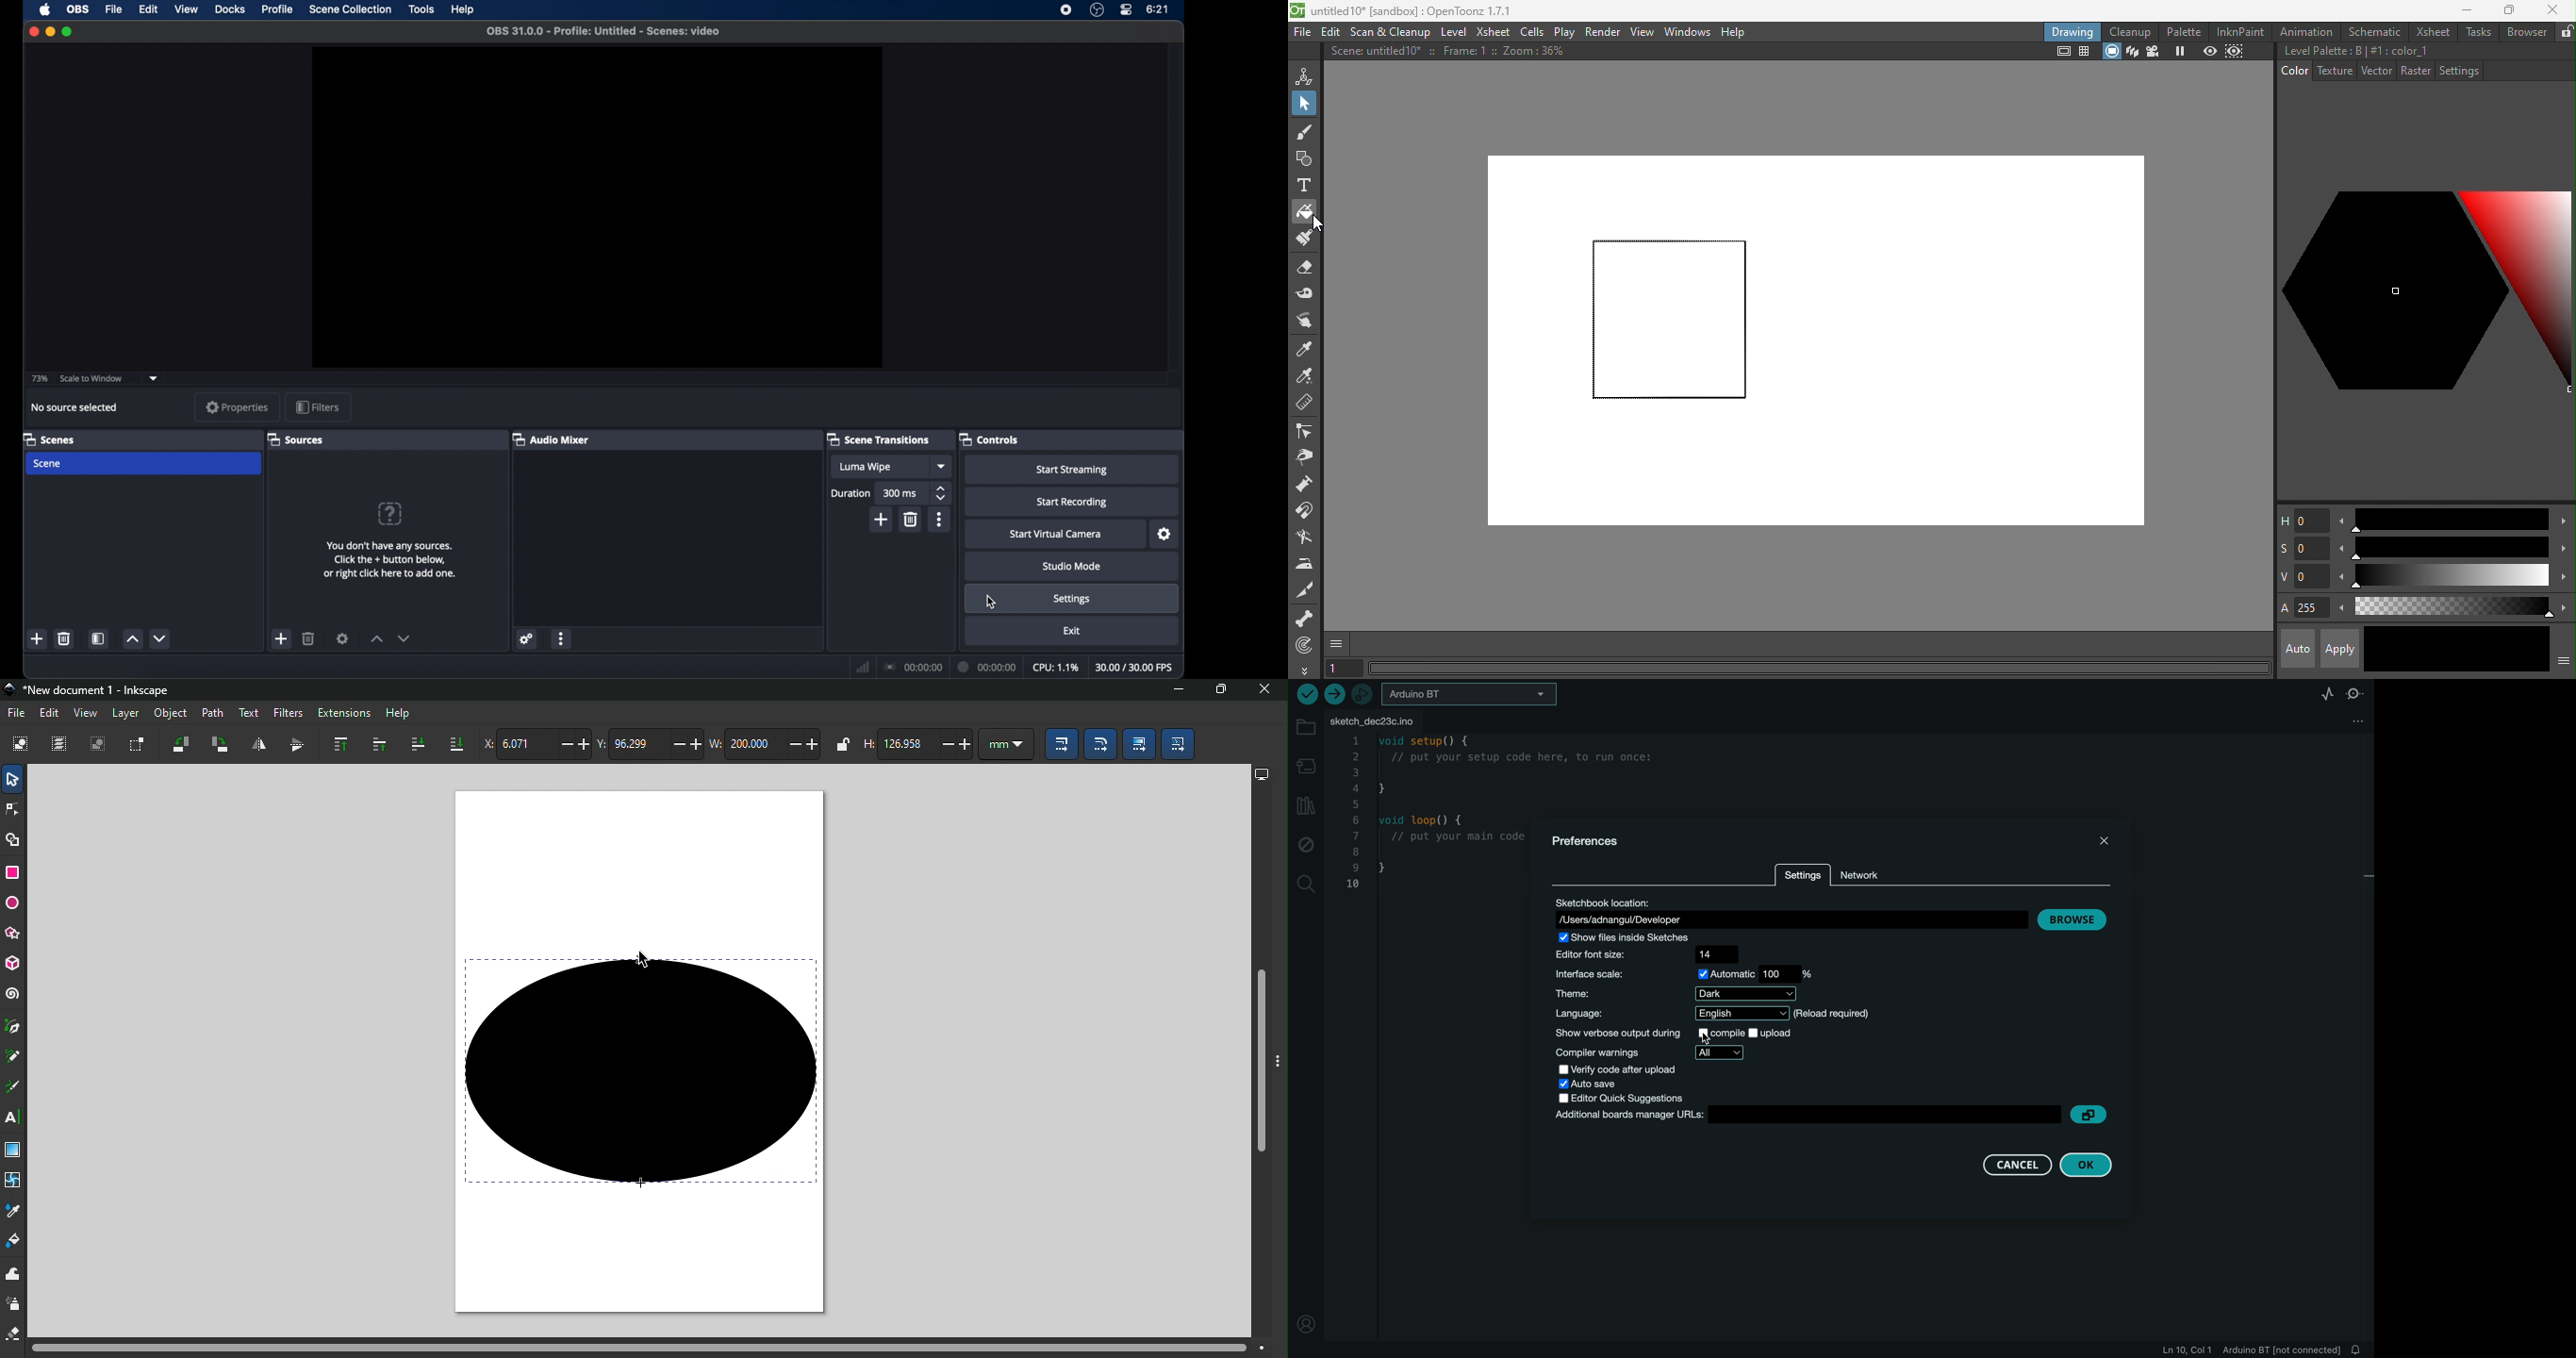 This screenshot has width=2576, height=1372. What do you see at coordinates (1604, 31) in the screenshot?
I see `Render` at bounding box center [1604, 31].